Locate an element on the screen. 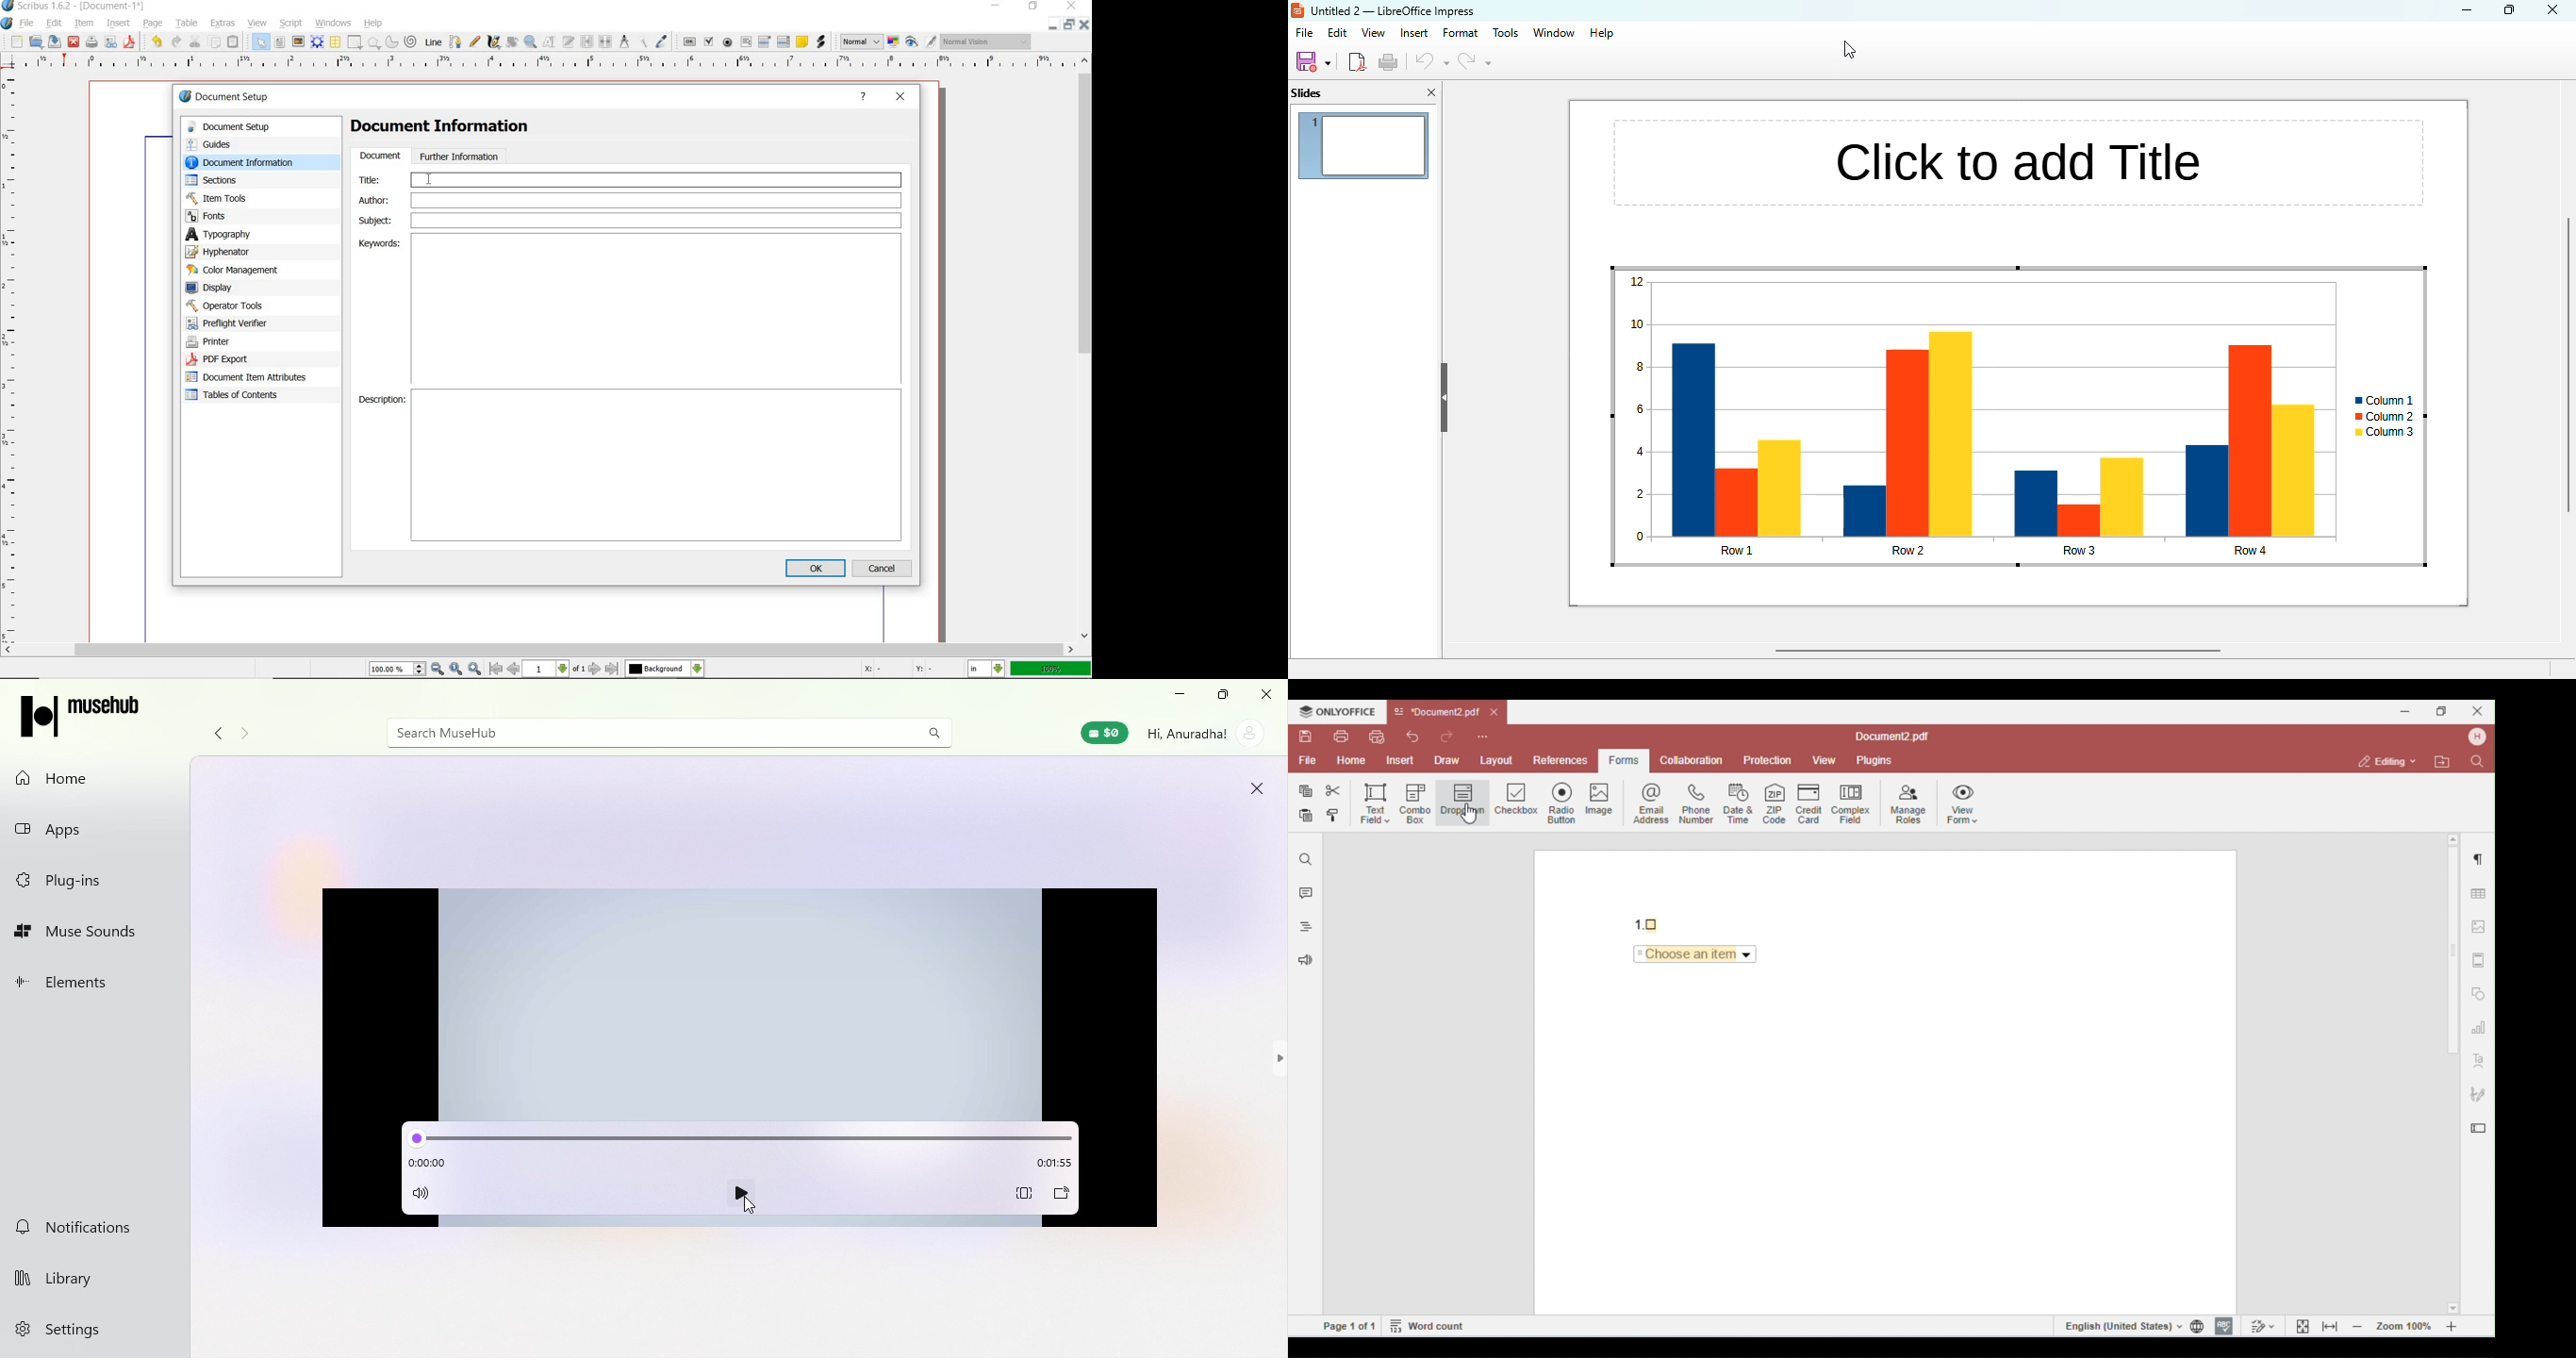  extras is located at coordinates (224, 23).